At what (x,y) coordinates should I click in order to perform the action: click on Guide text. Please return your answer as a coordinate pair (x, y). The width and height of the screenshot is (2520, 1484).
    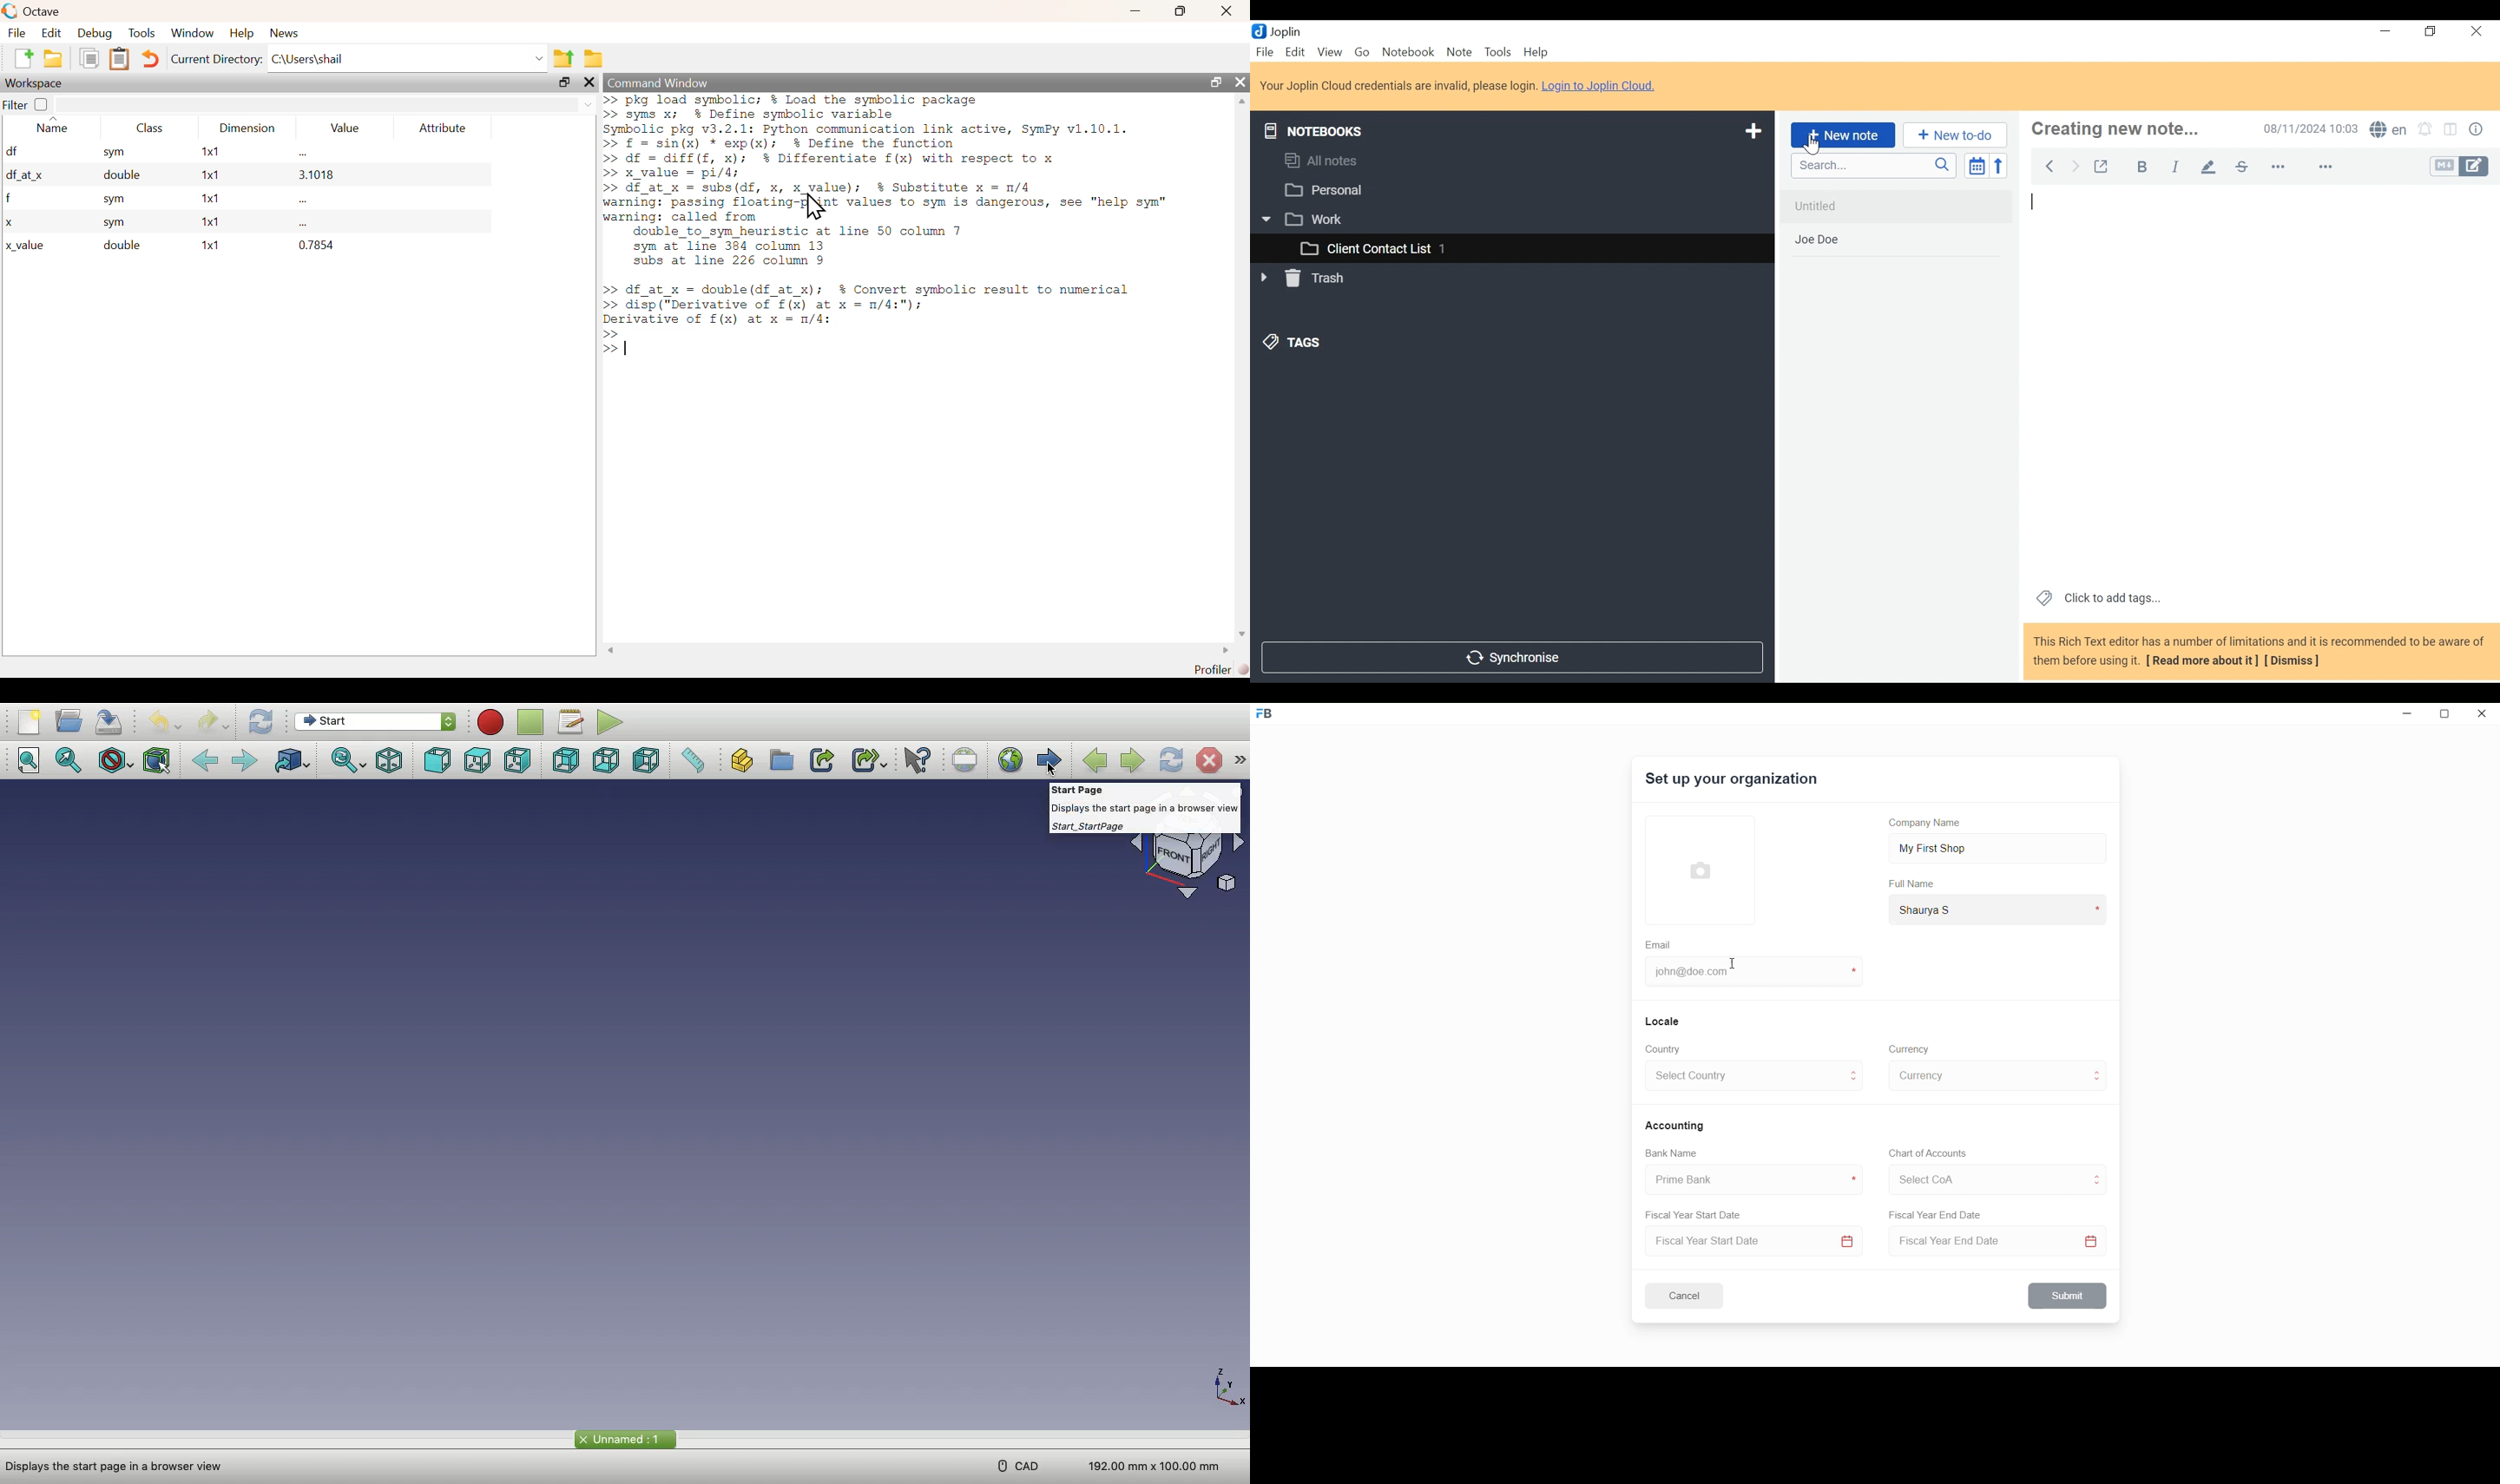
    Looking at the image, I should click on (1146, 807).